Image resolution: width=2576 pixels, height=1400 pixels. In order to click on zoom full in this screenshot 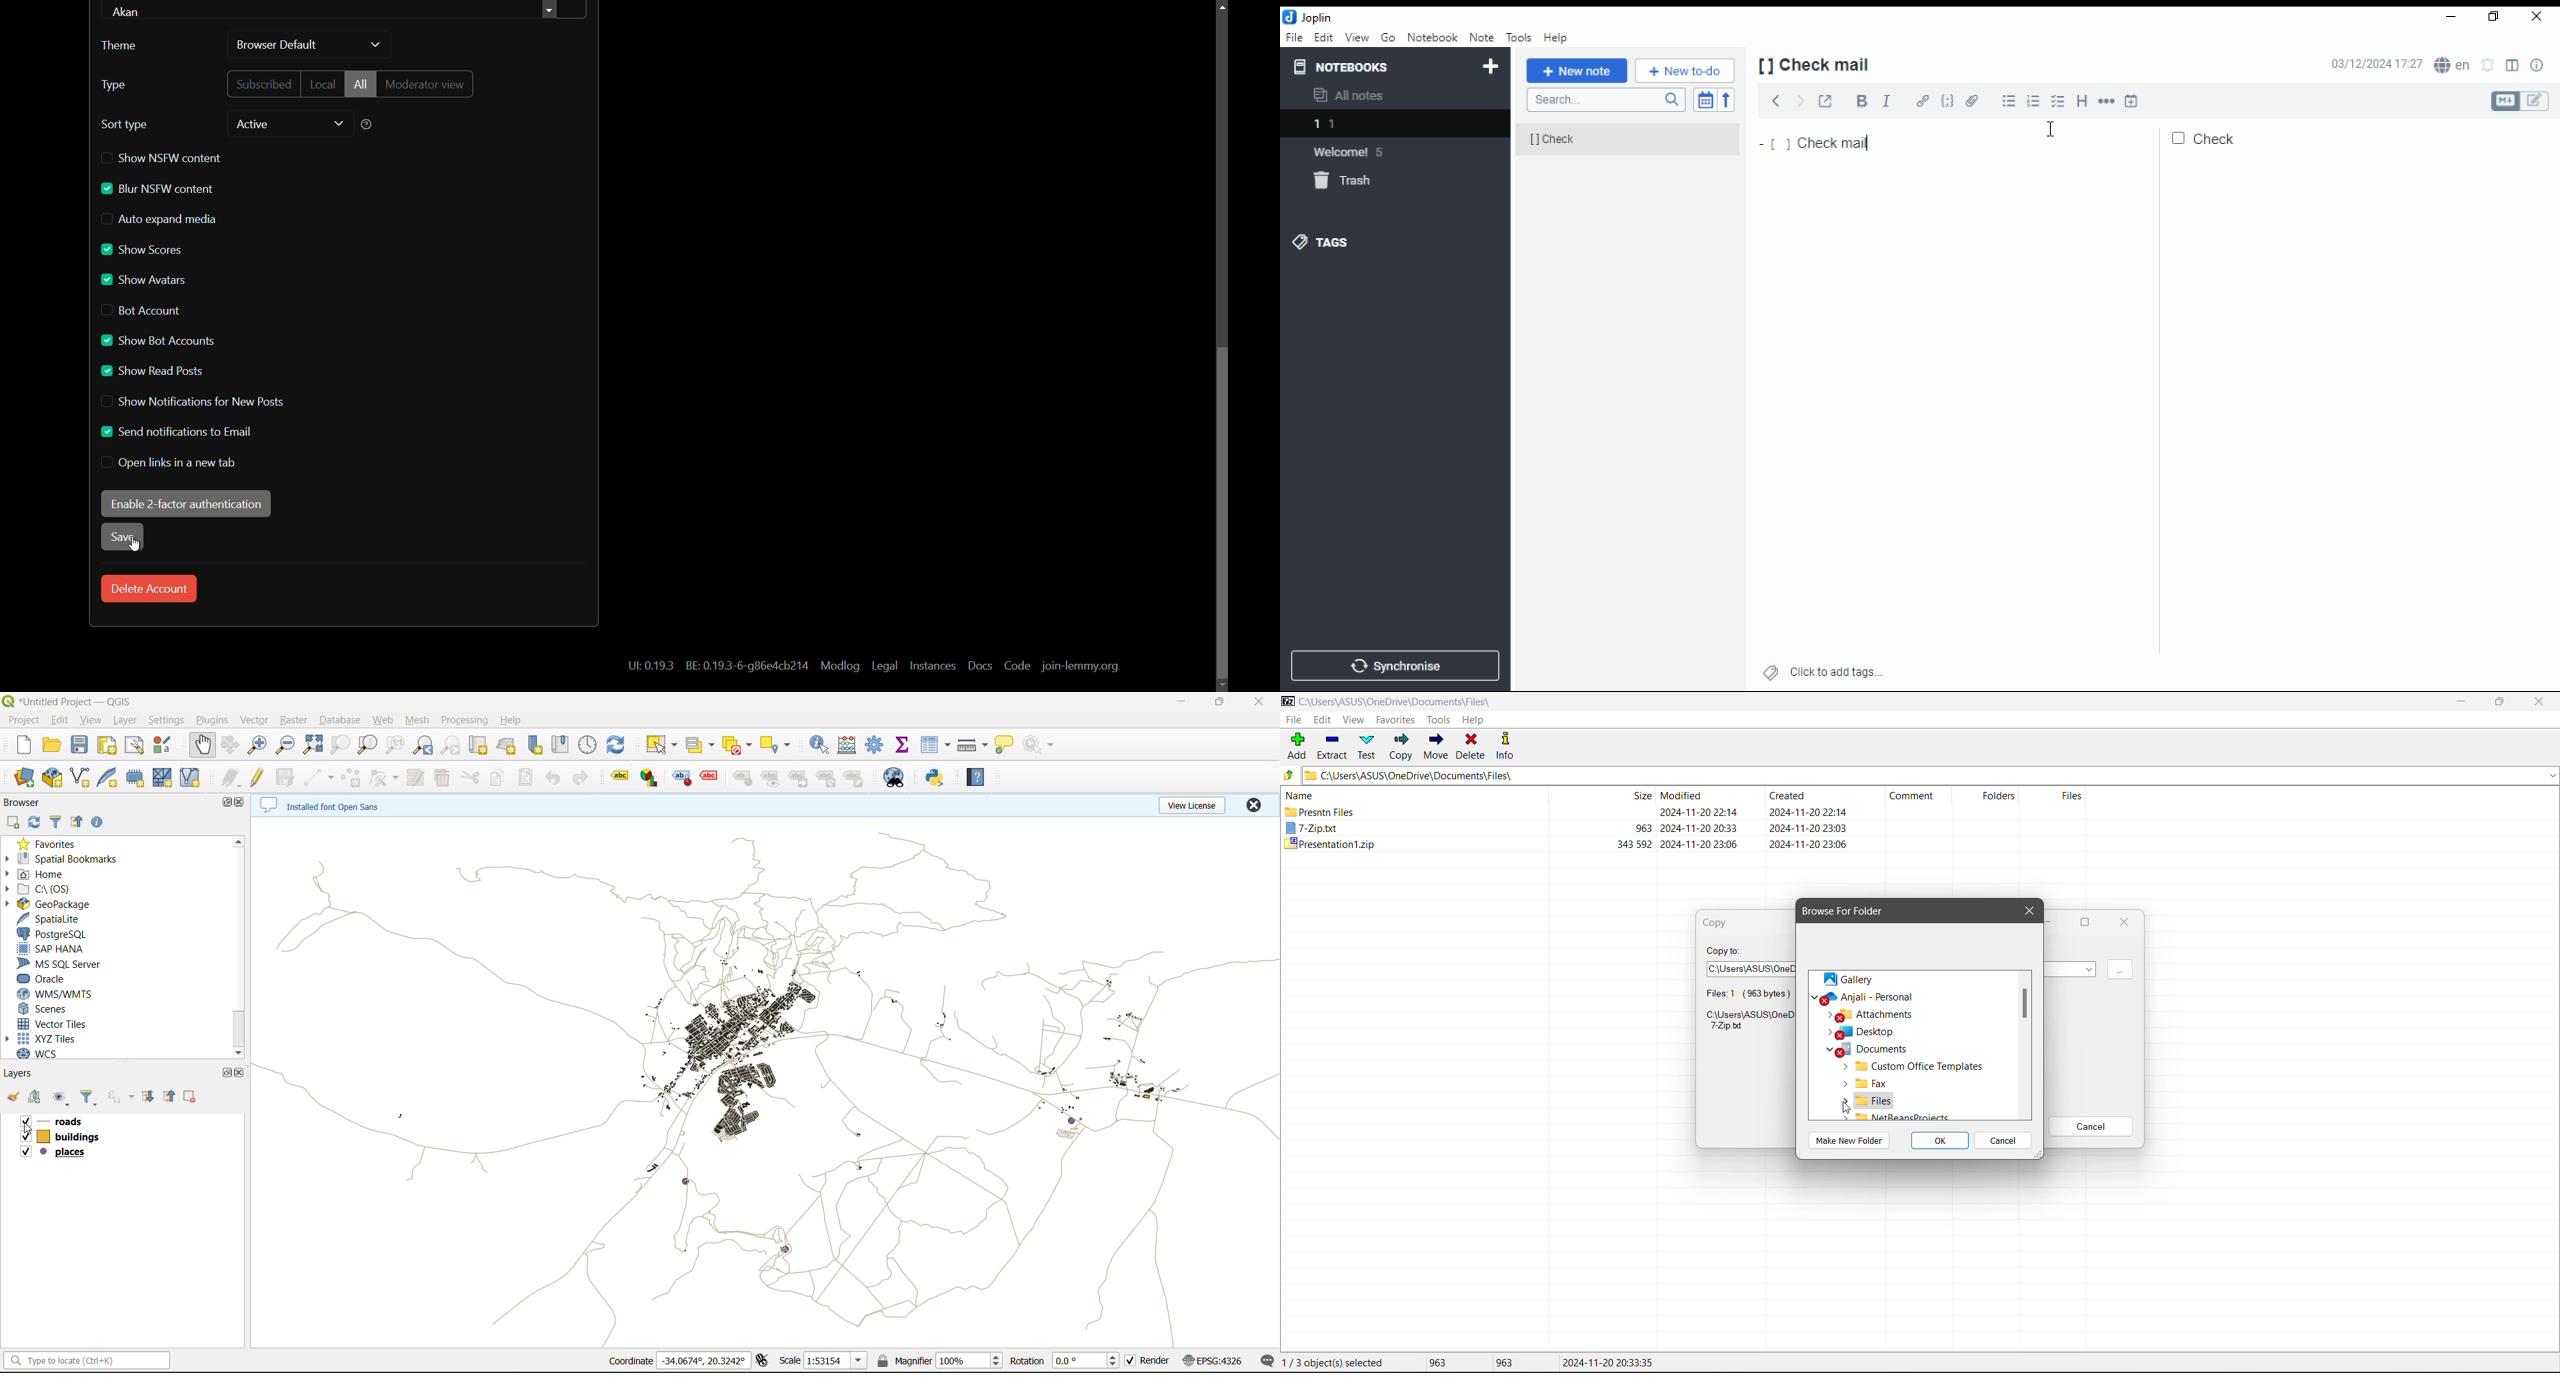, I will do `click(317, 745)`.